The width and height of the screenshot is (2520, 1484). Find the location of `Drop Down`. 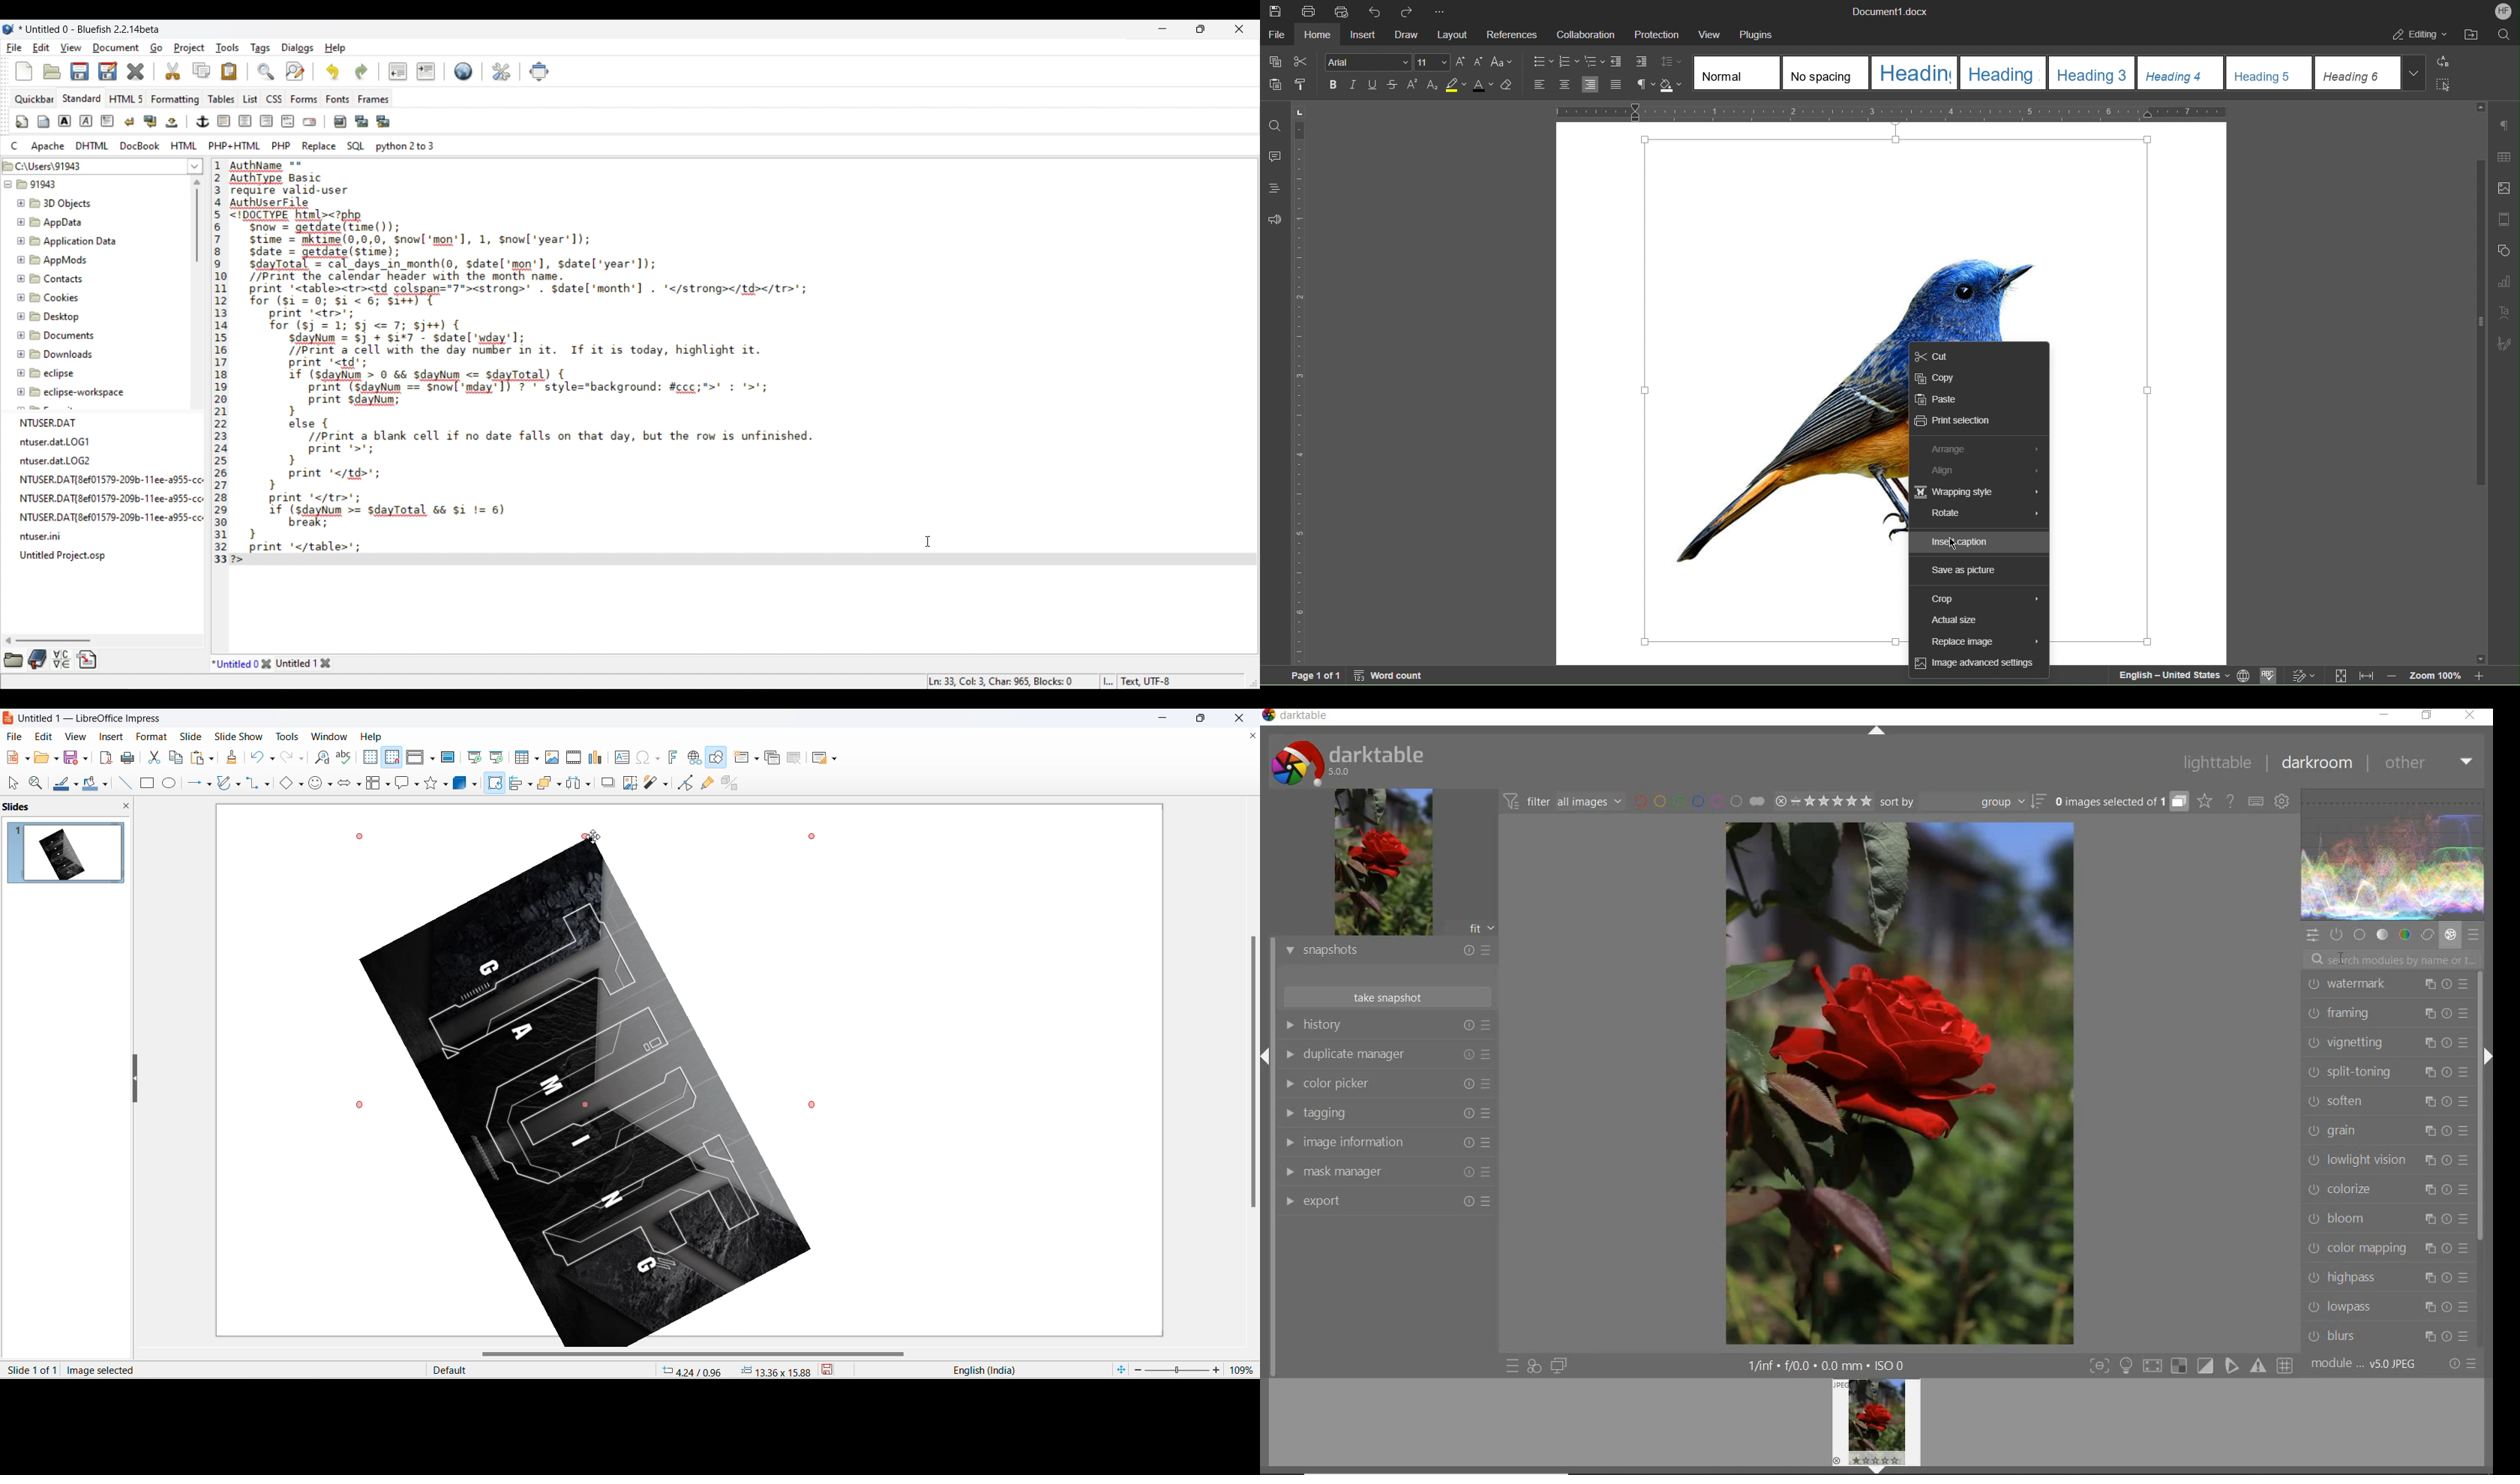

Drop Down is located at coordinates (2414, 72).